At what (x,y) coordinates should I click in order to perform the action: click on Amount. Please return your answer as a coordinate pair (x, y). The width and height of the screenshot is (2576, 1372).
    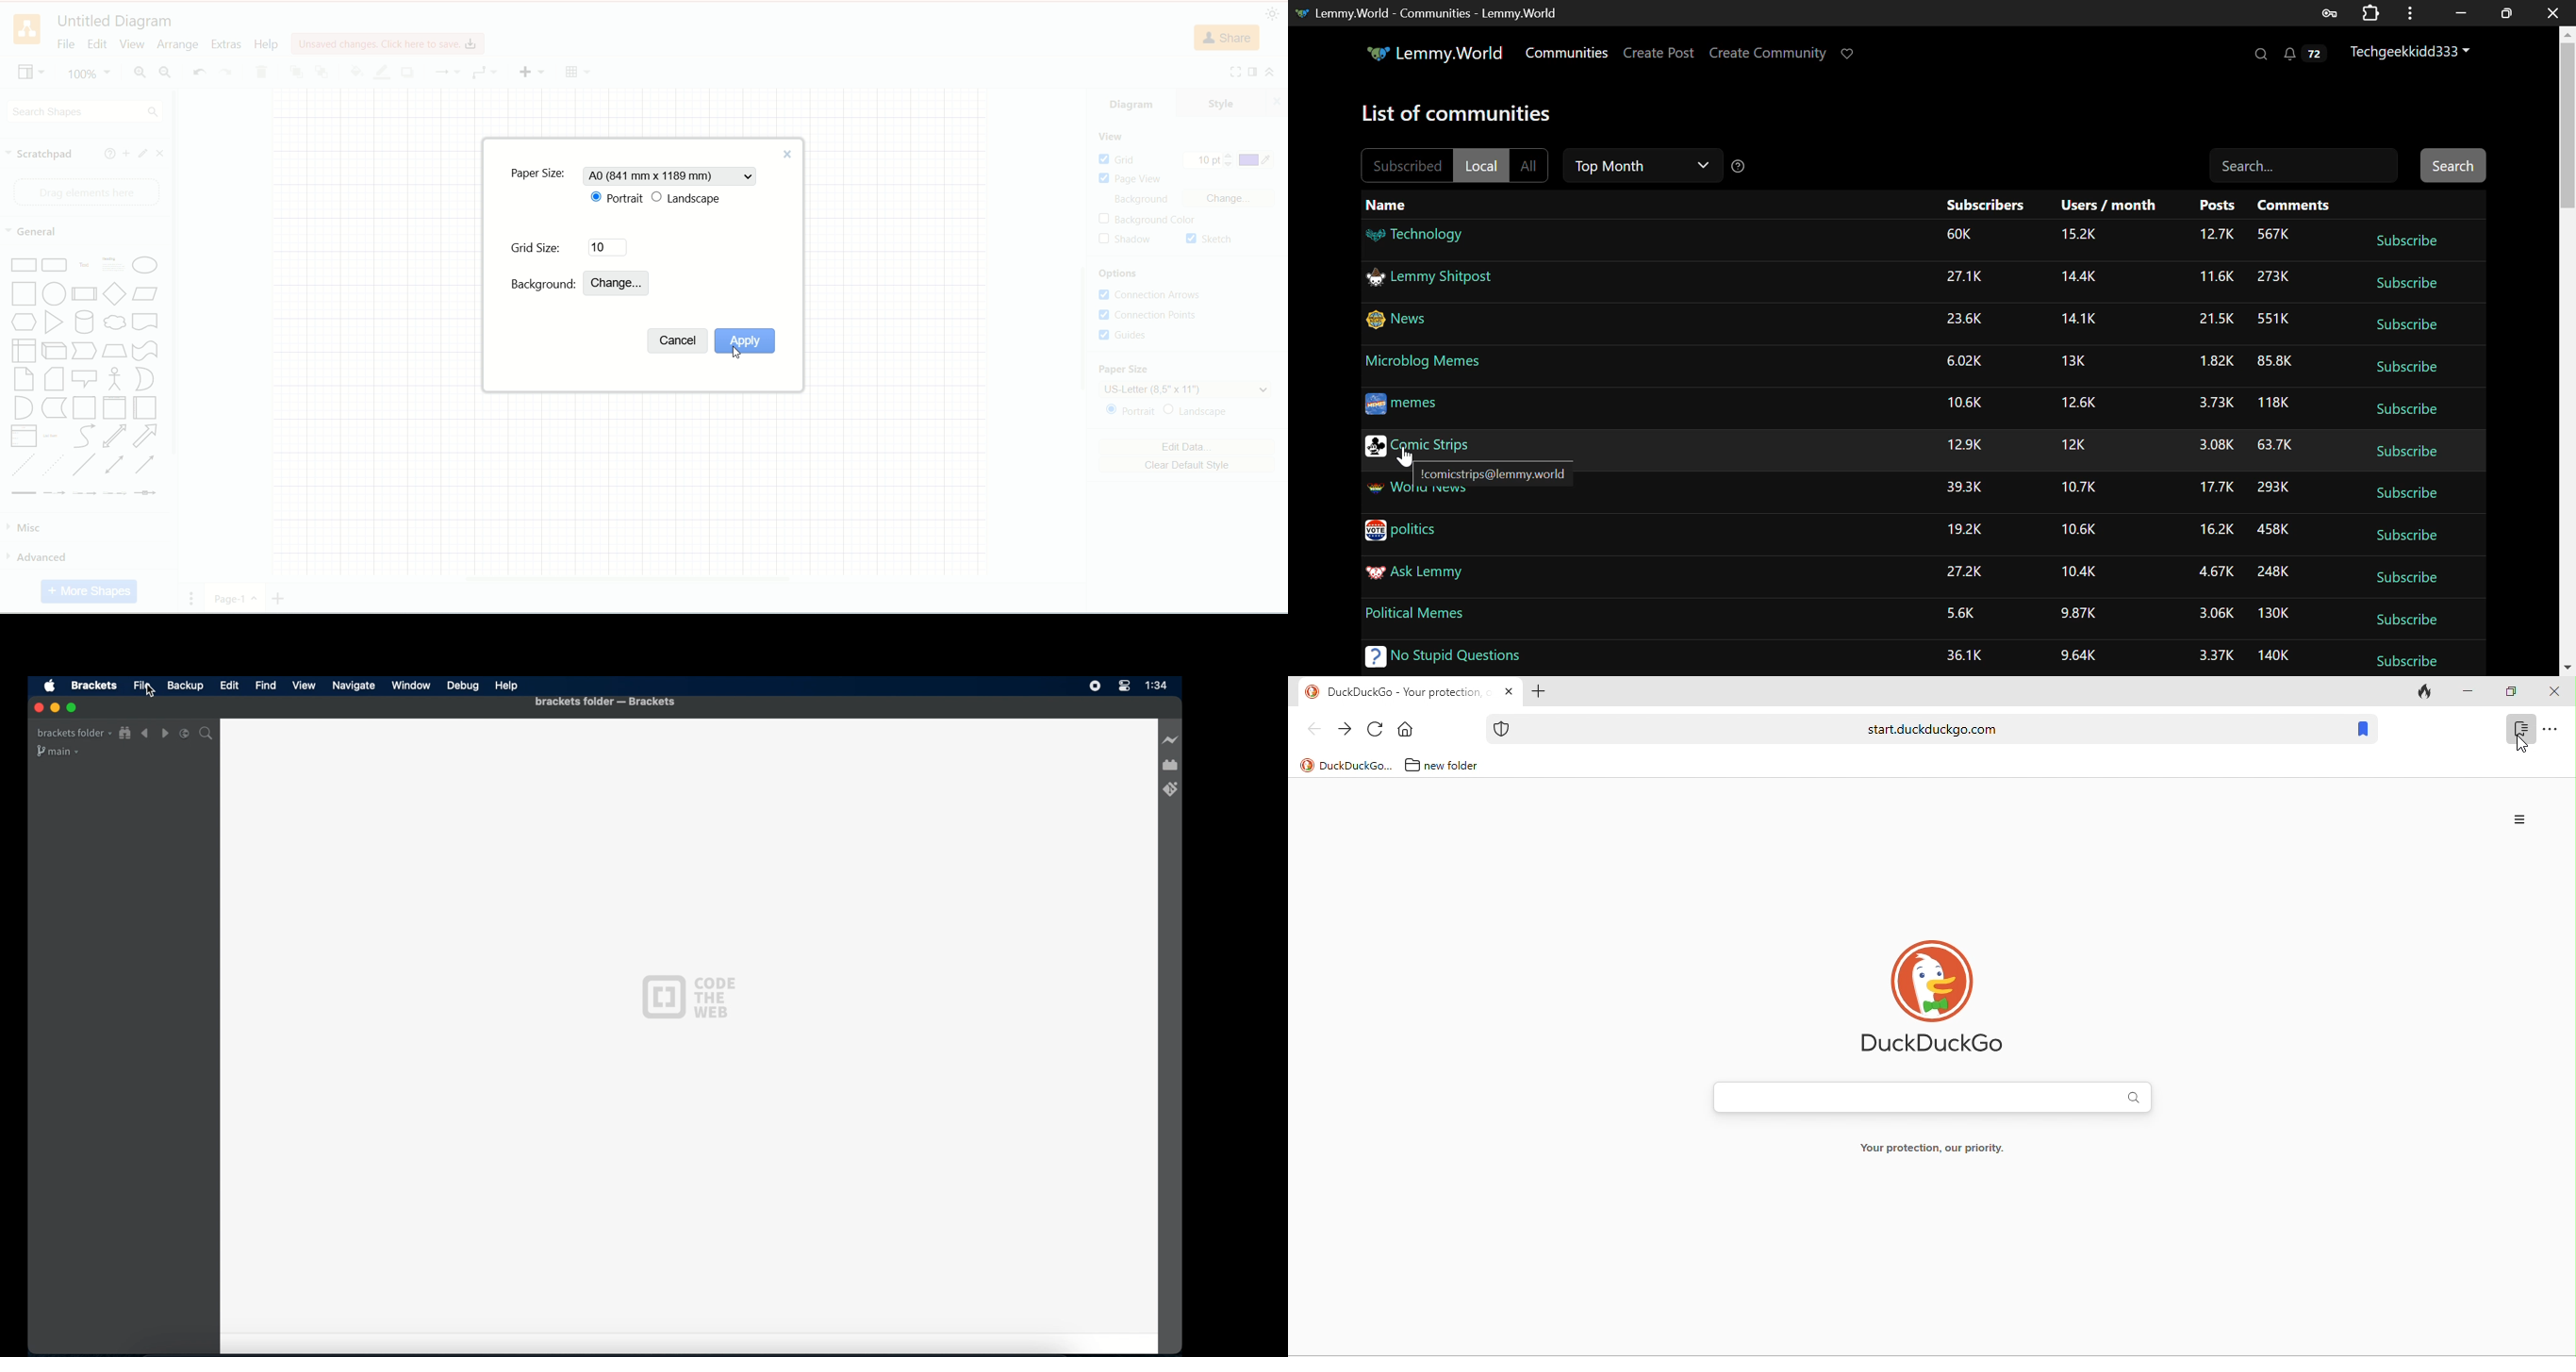
    Looking at the image, I should click on (2080, 655).